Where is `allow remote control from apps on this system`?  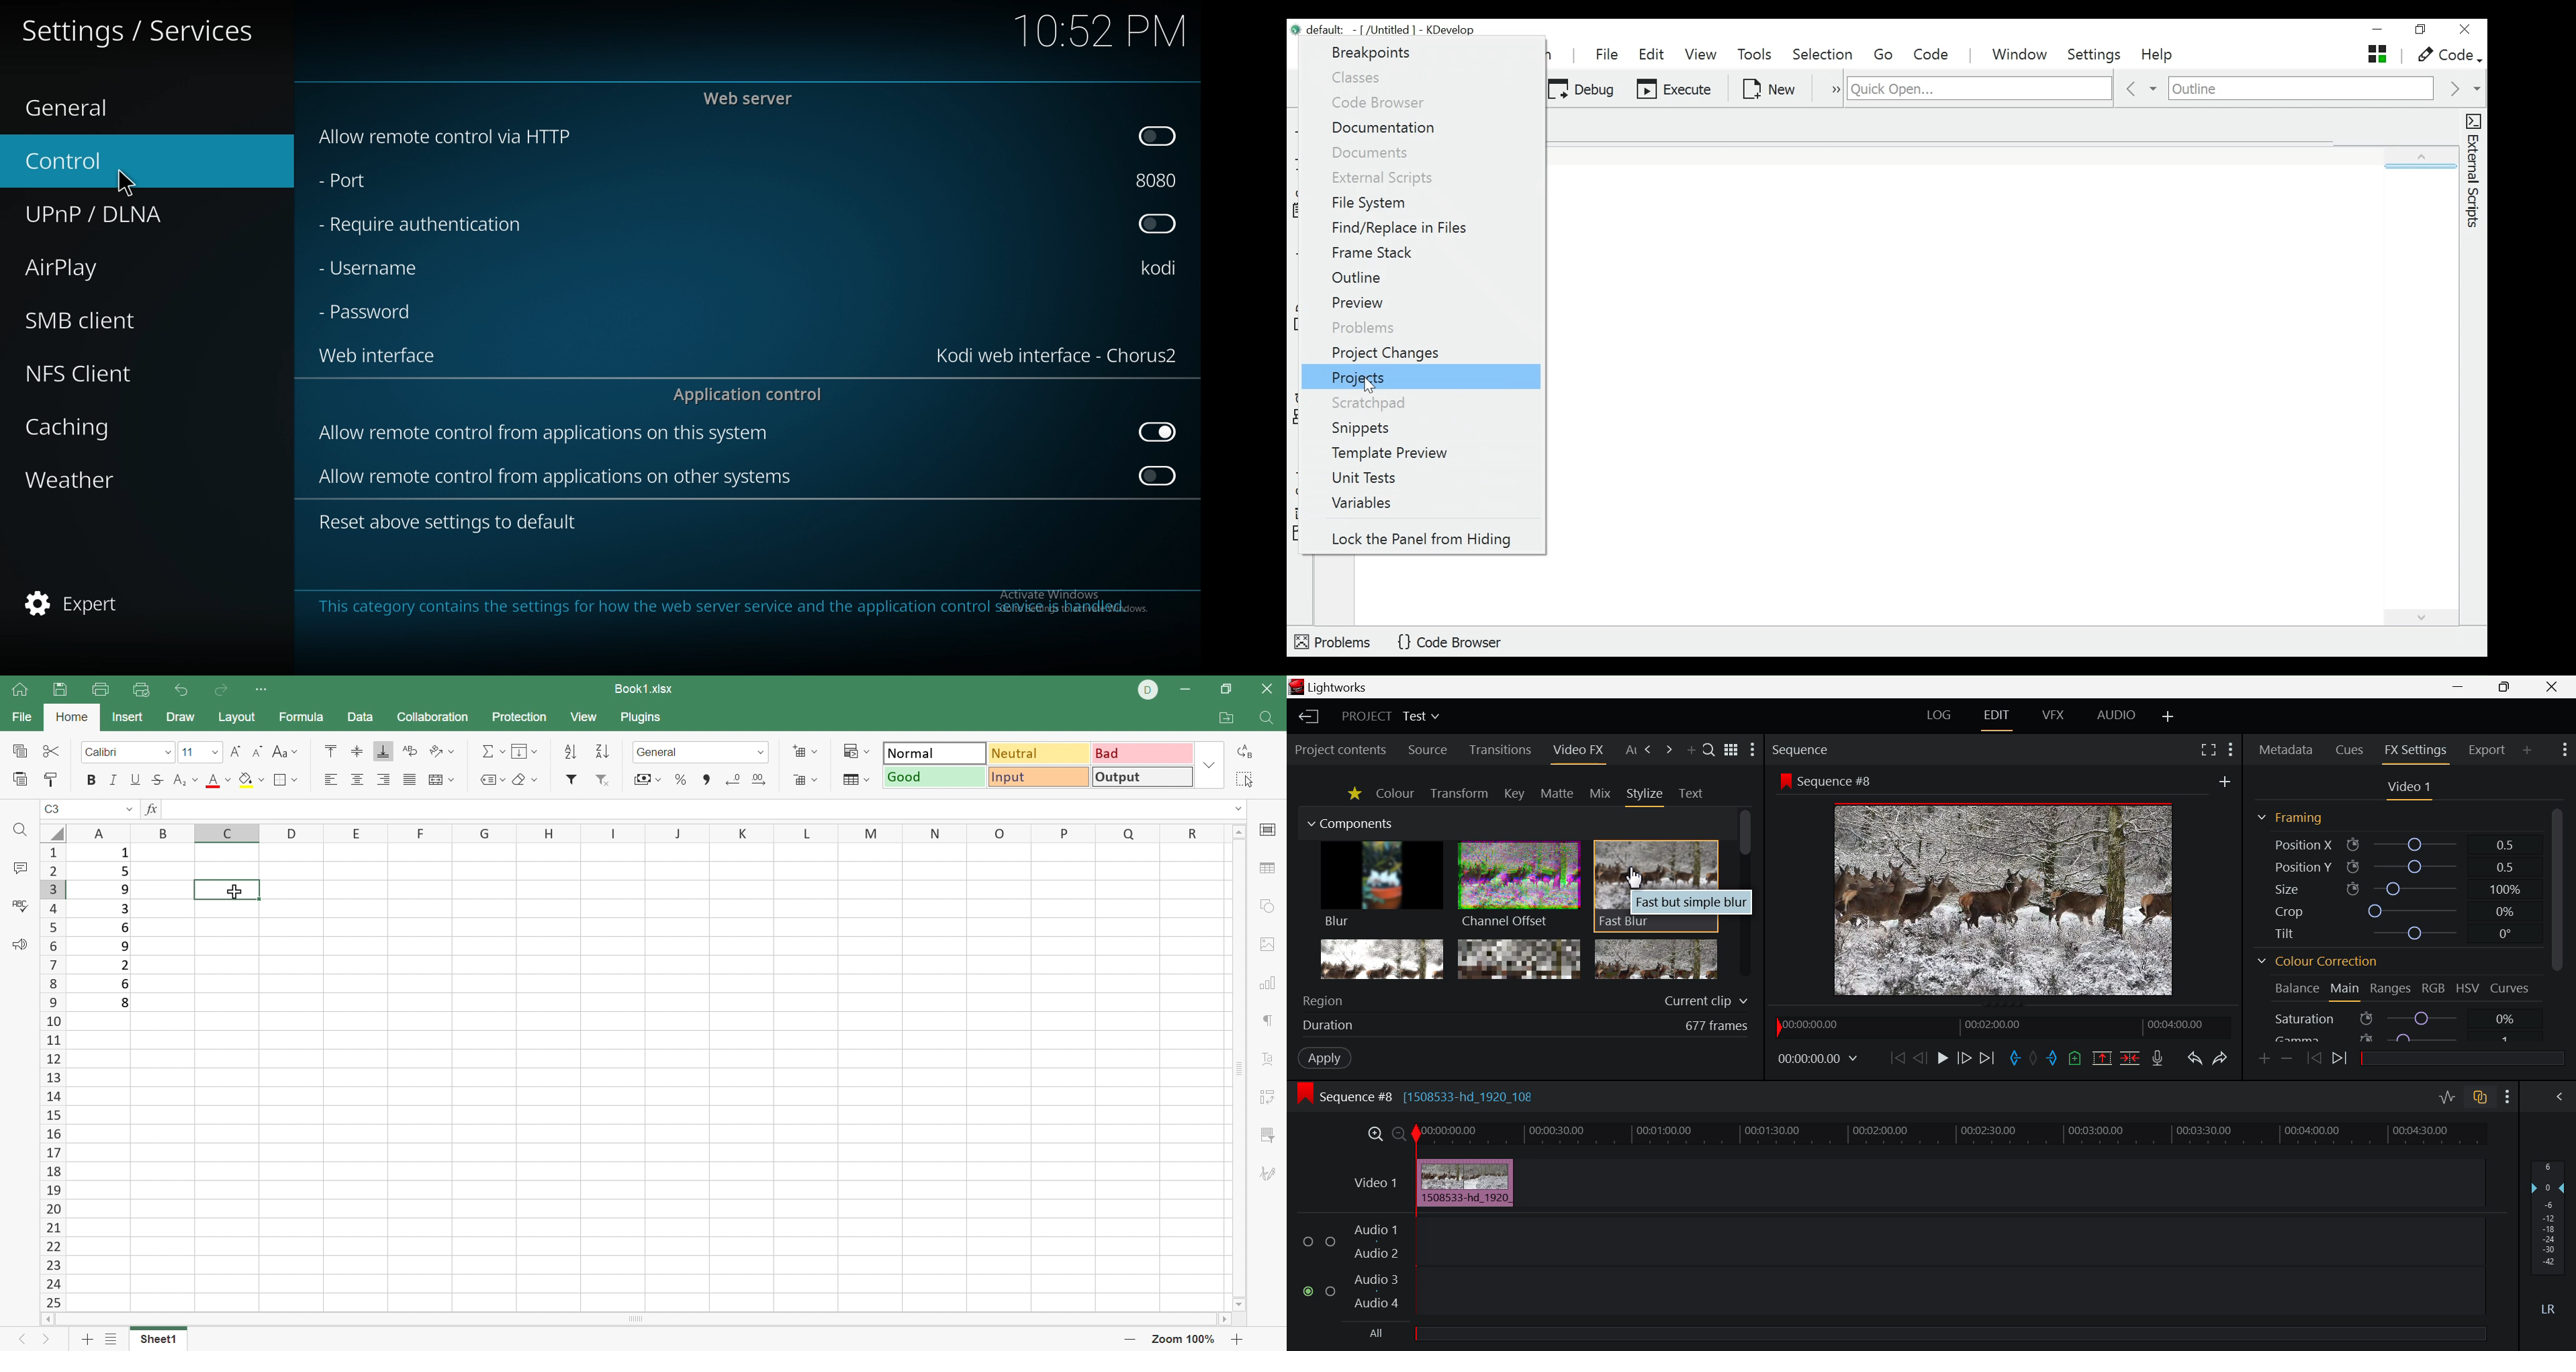
allow remote control from apps on this system is located at coordinates (545, 435).